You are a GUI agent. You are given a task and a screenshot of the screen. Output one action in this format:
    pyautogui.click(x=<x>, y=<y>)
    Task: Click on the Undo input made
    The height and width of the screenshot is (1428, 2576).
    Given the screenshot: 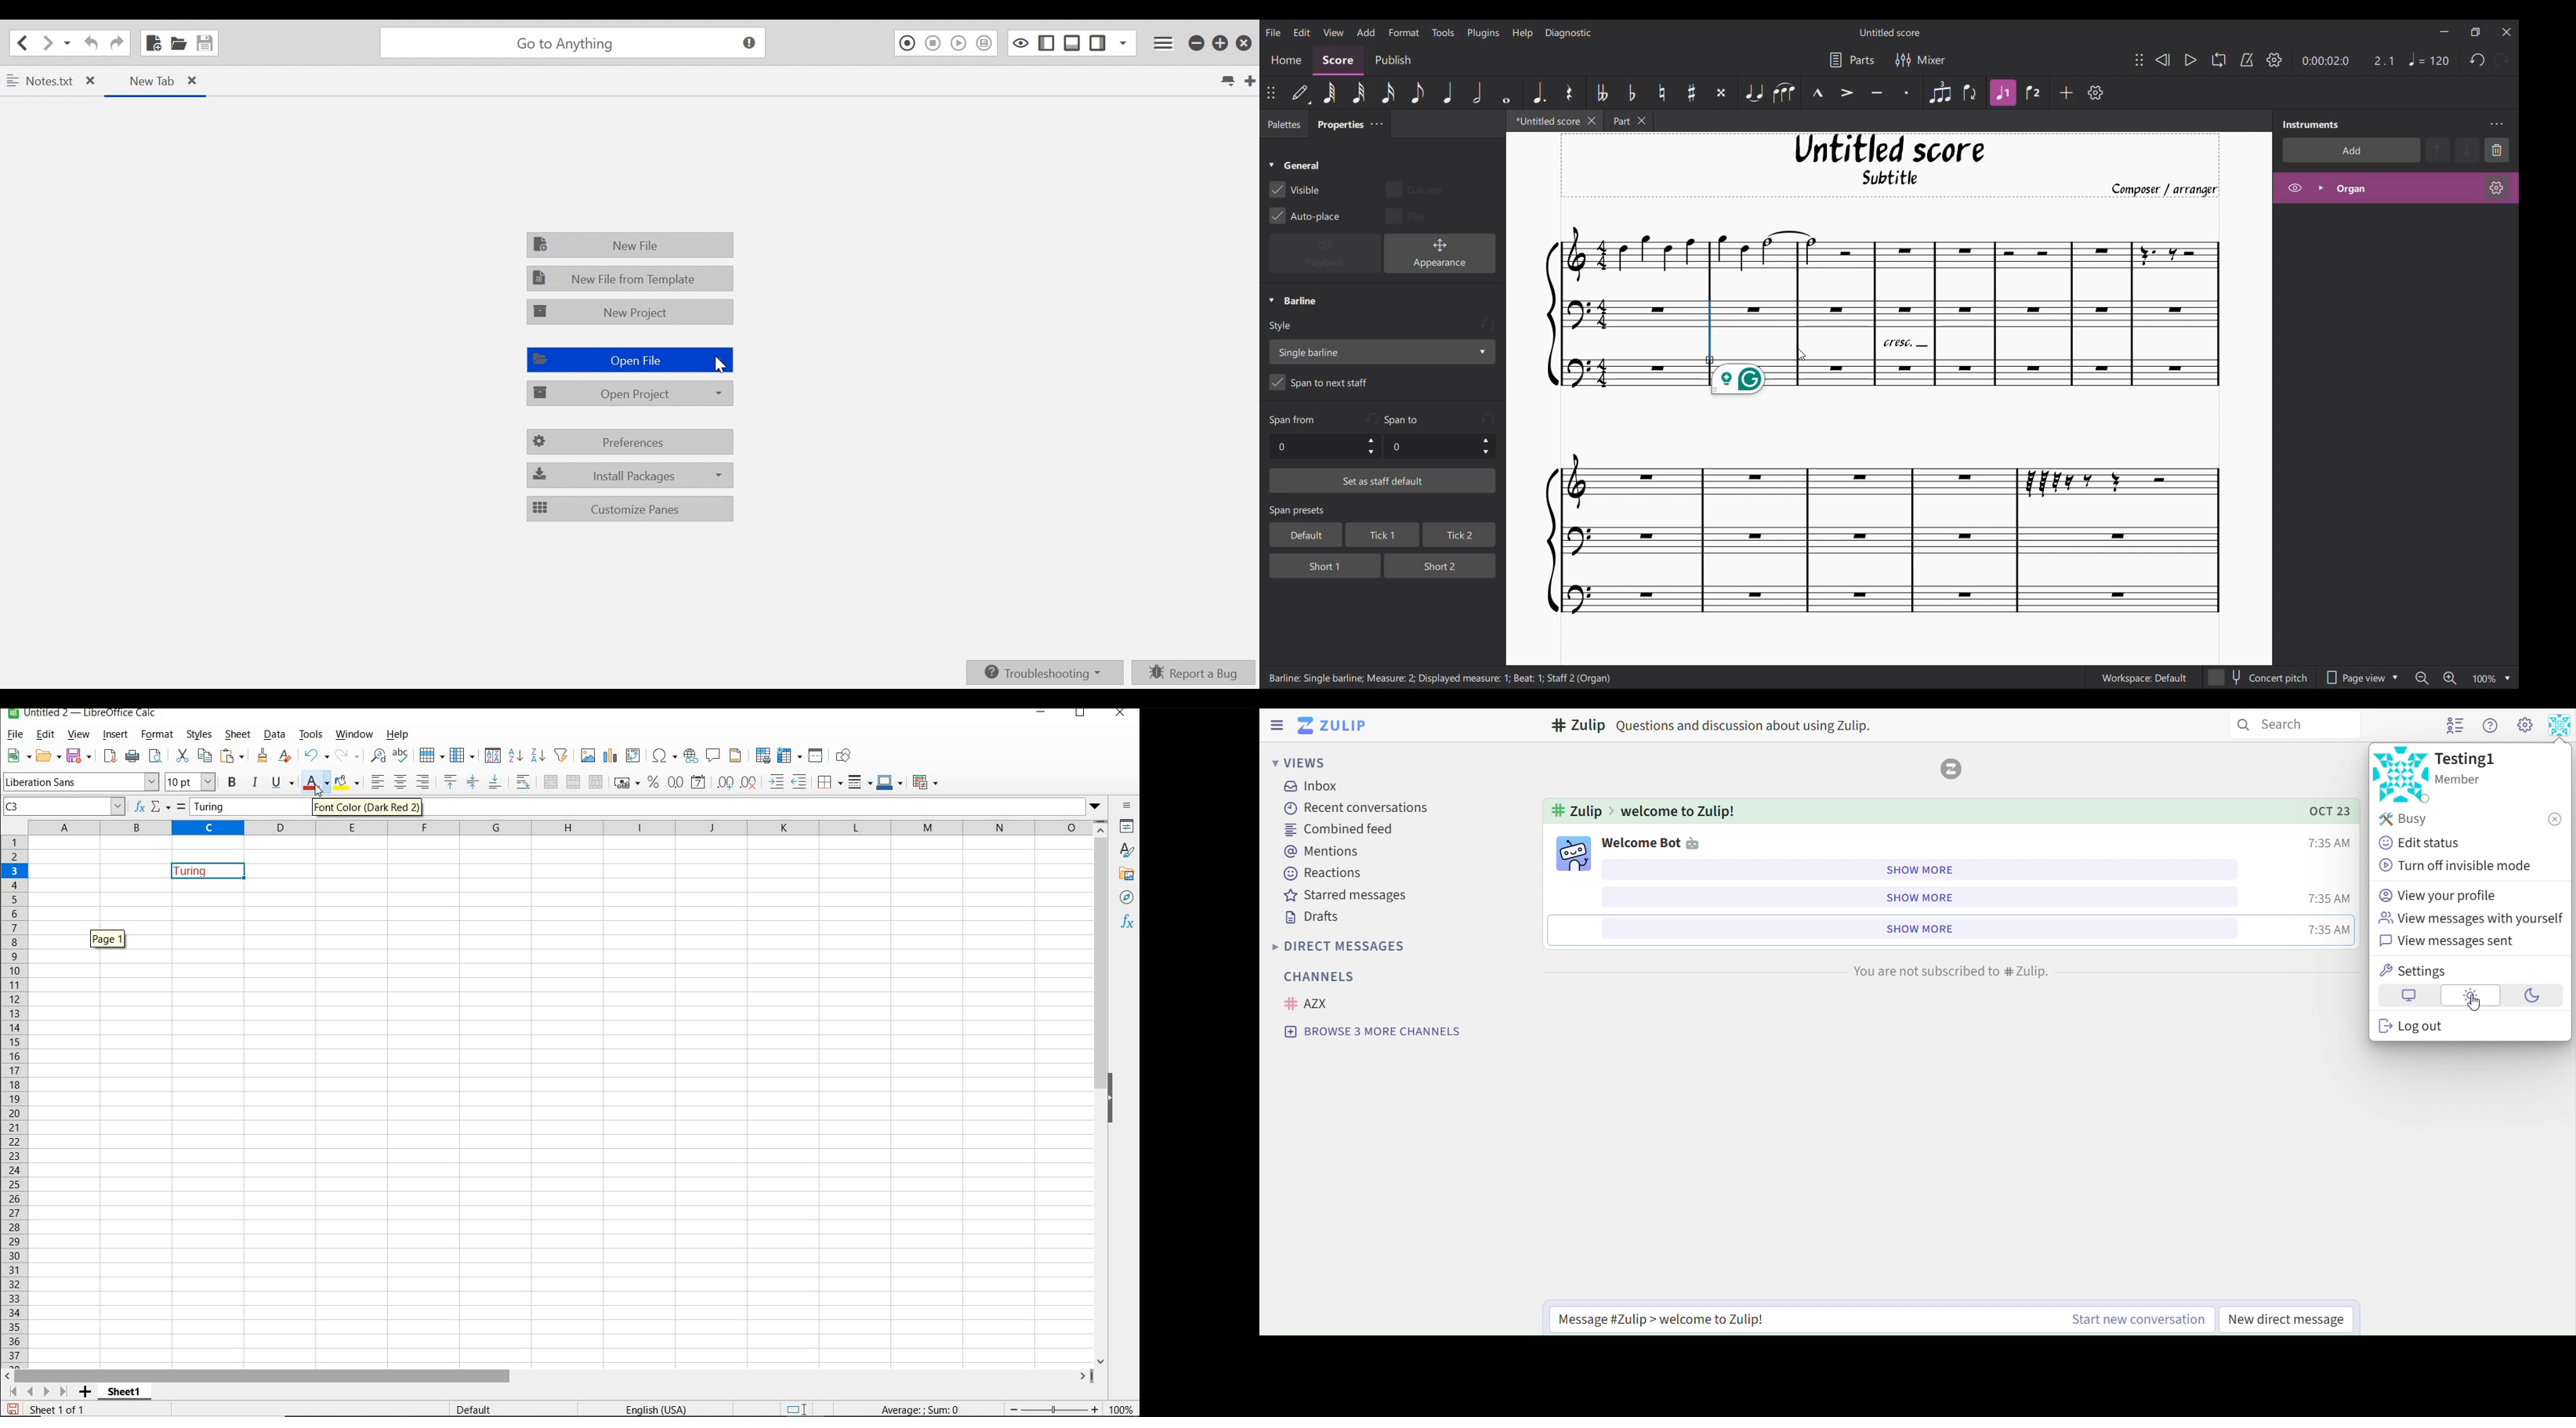 What is the action you would take?
    pyautogui.click(x=1488, y=419)
    